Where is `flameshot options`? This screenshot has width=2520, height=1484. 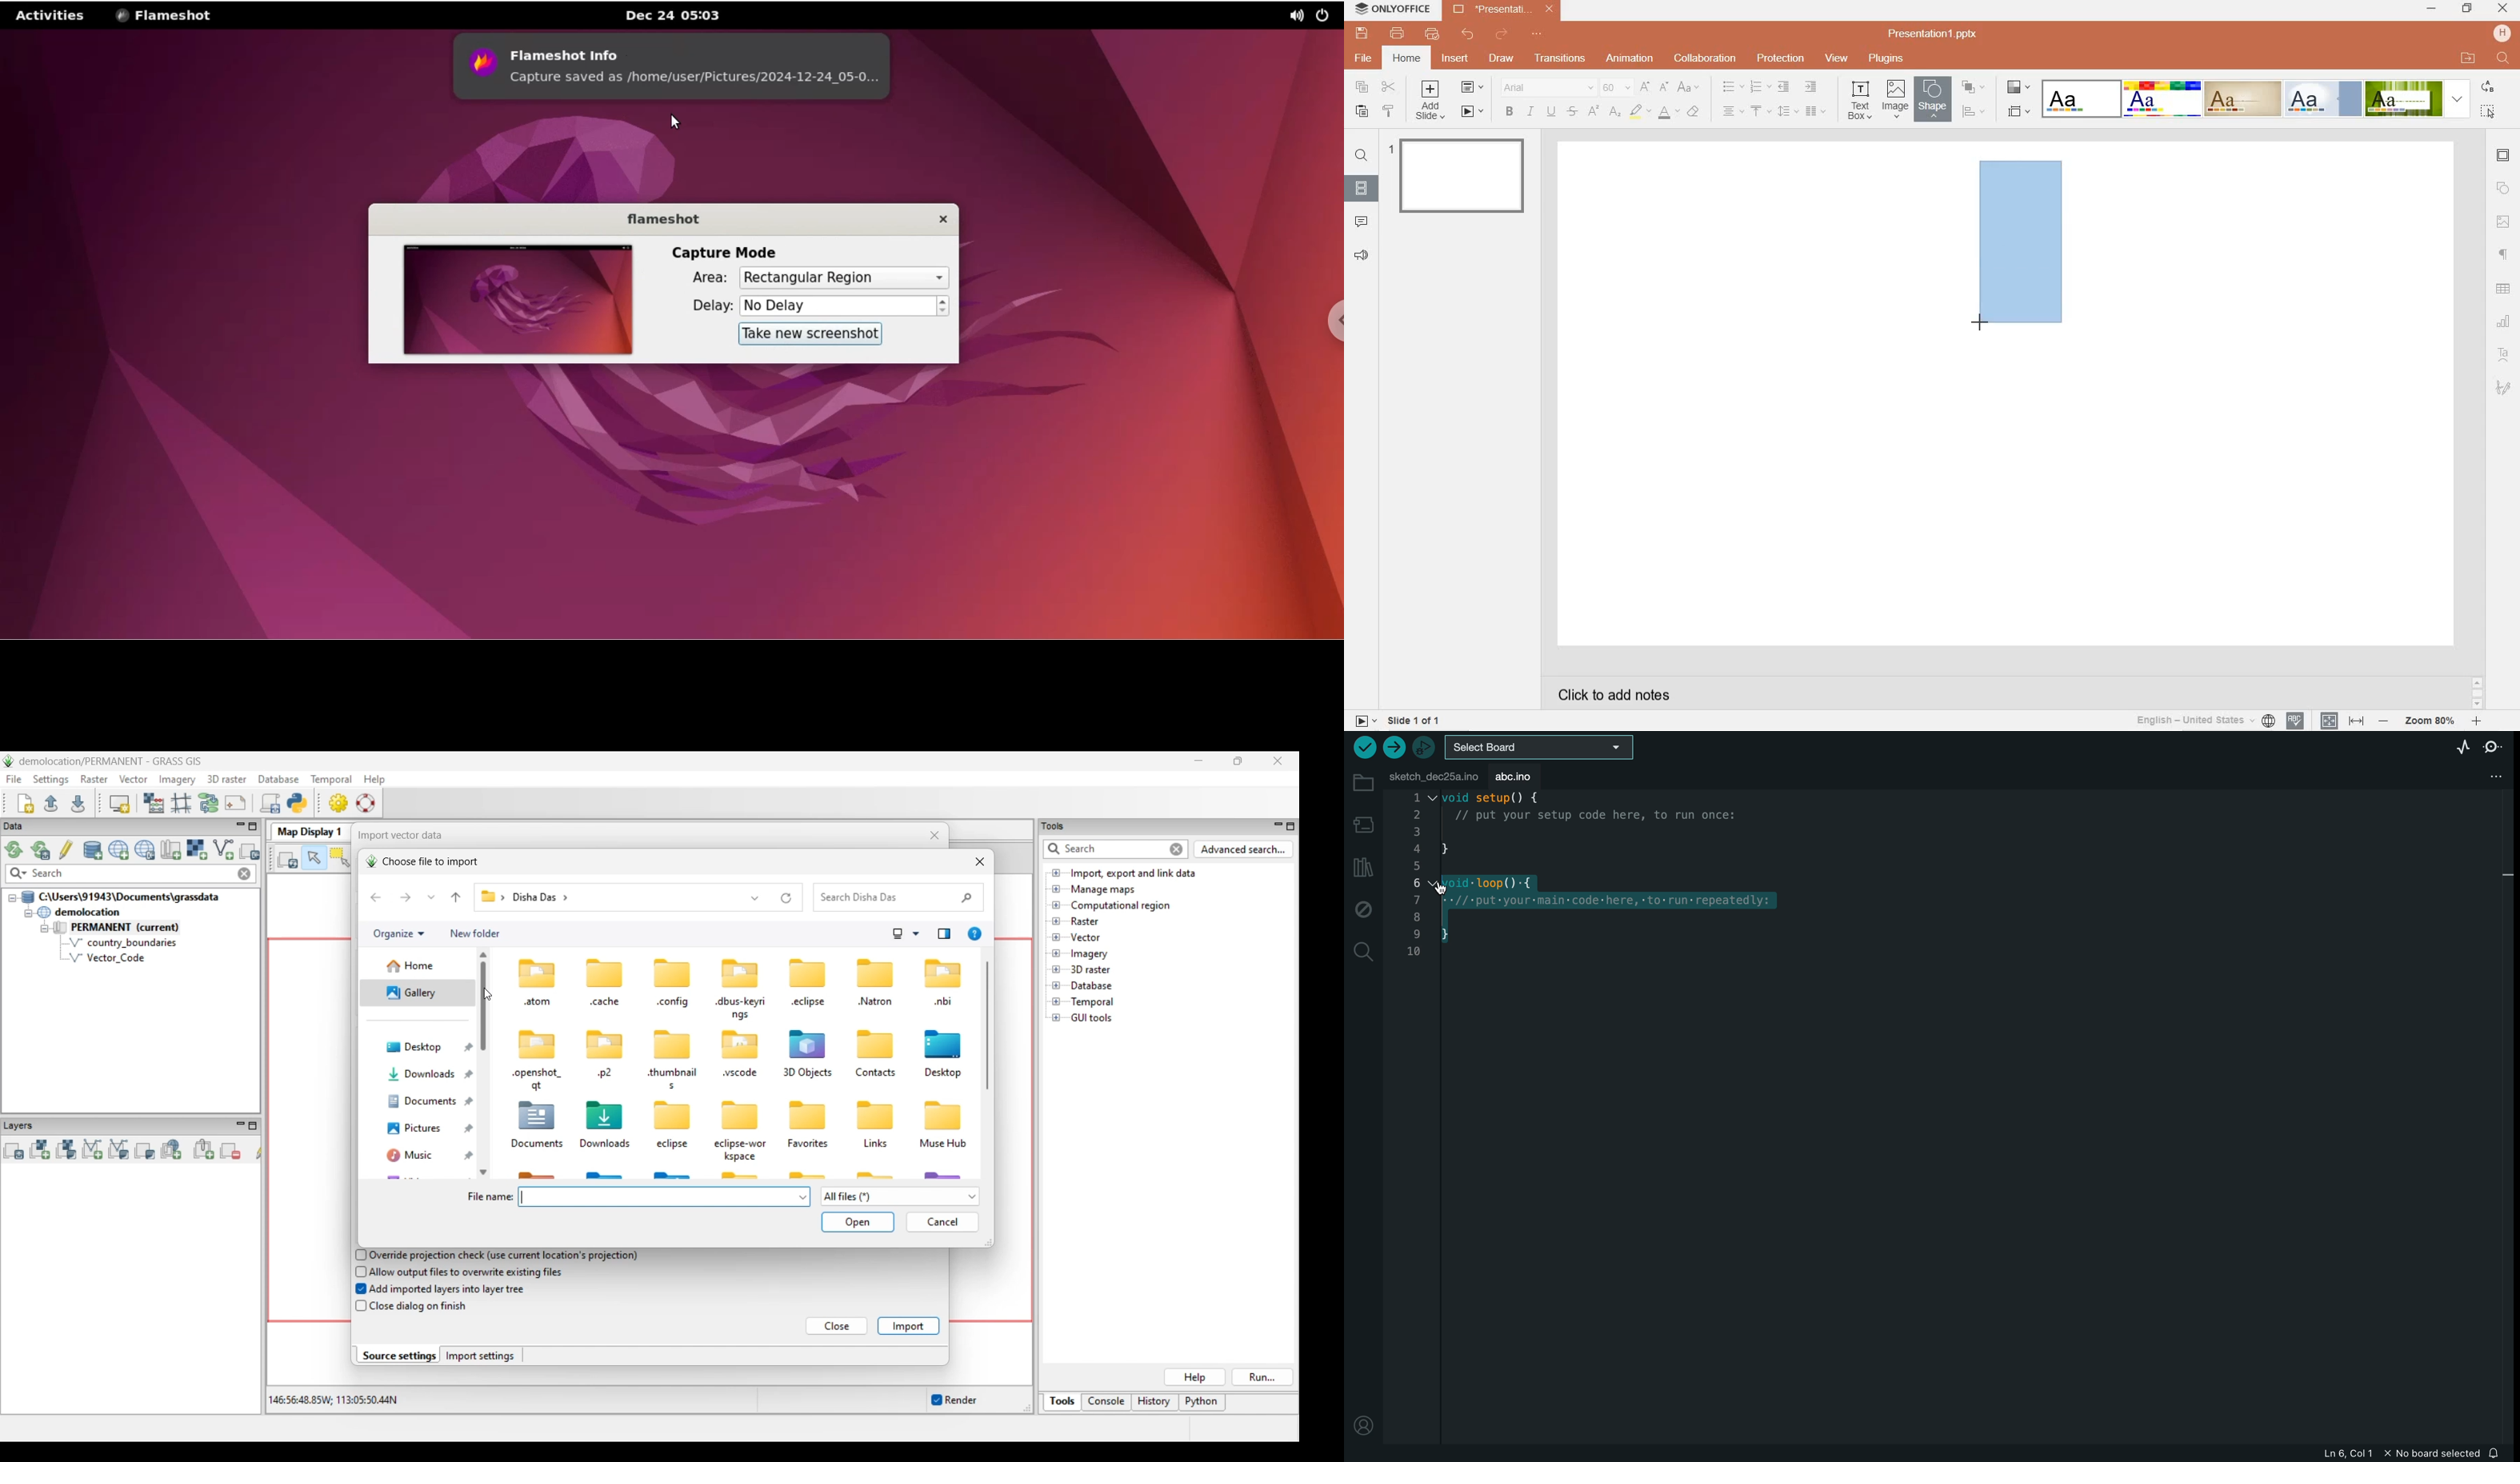 flameshot options is located at coordinates (167, 15).